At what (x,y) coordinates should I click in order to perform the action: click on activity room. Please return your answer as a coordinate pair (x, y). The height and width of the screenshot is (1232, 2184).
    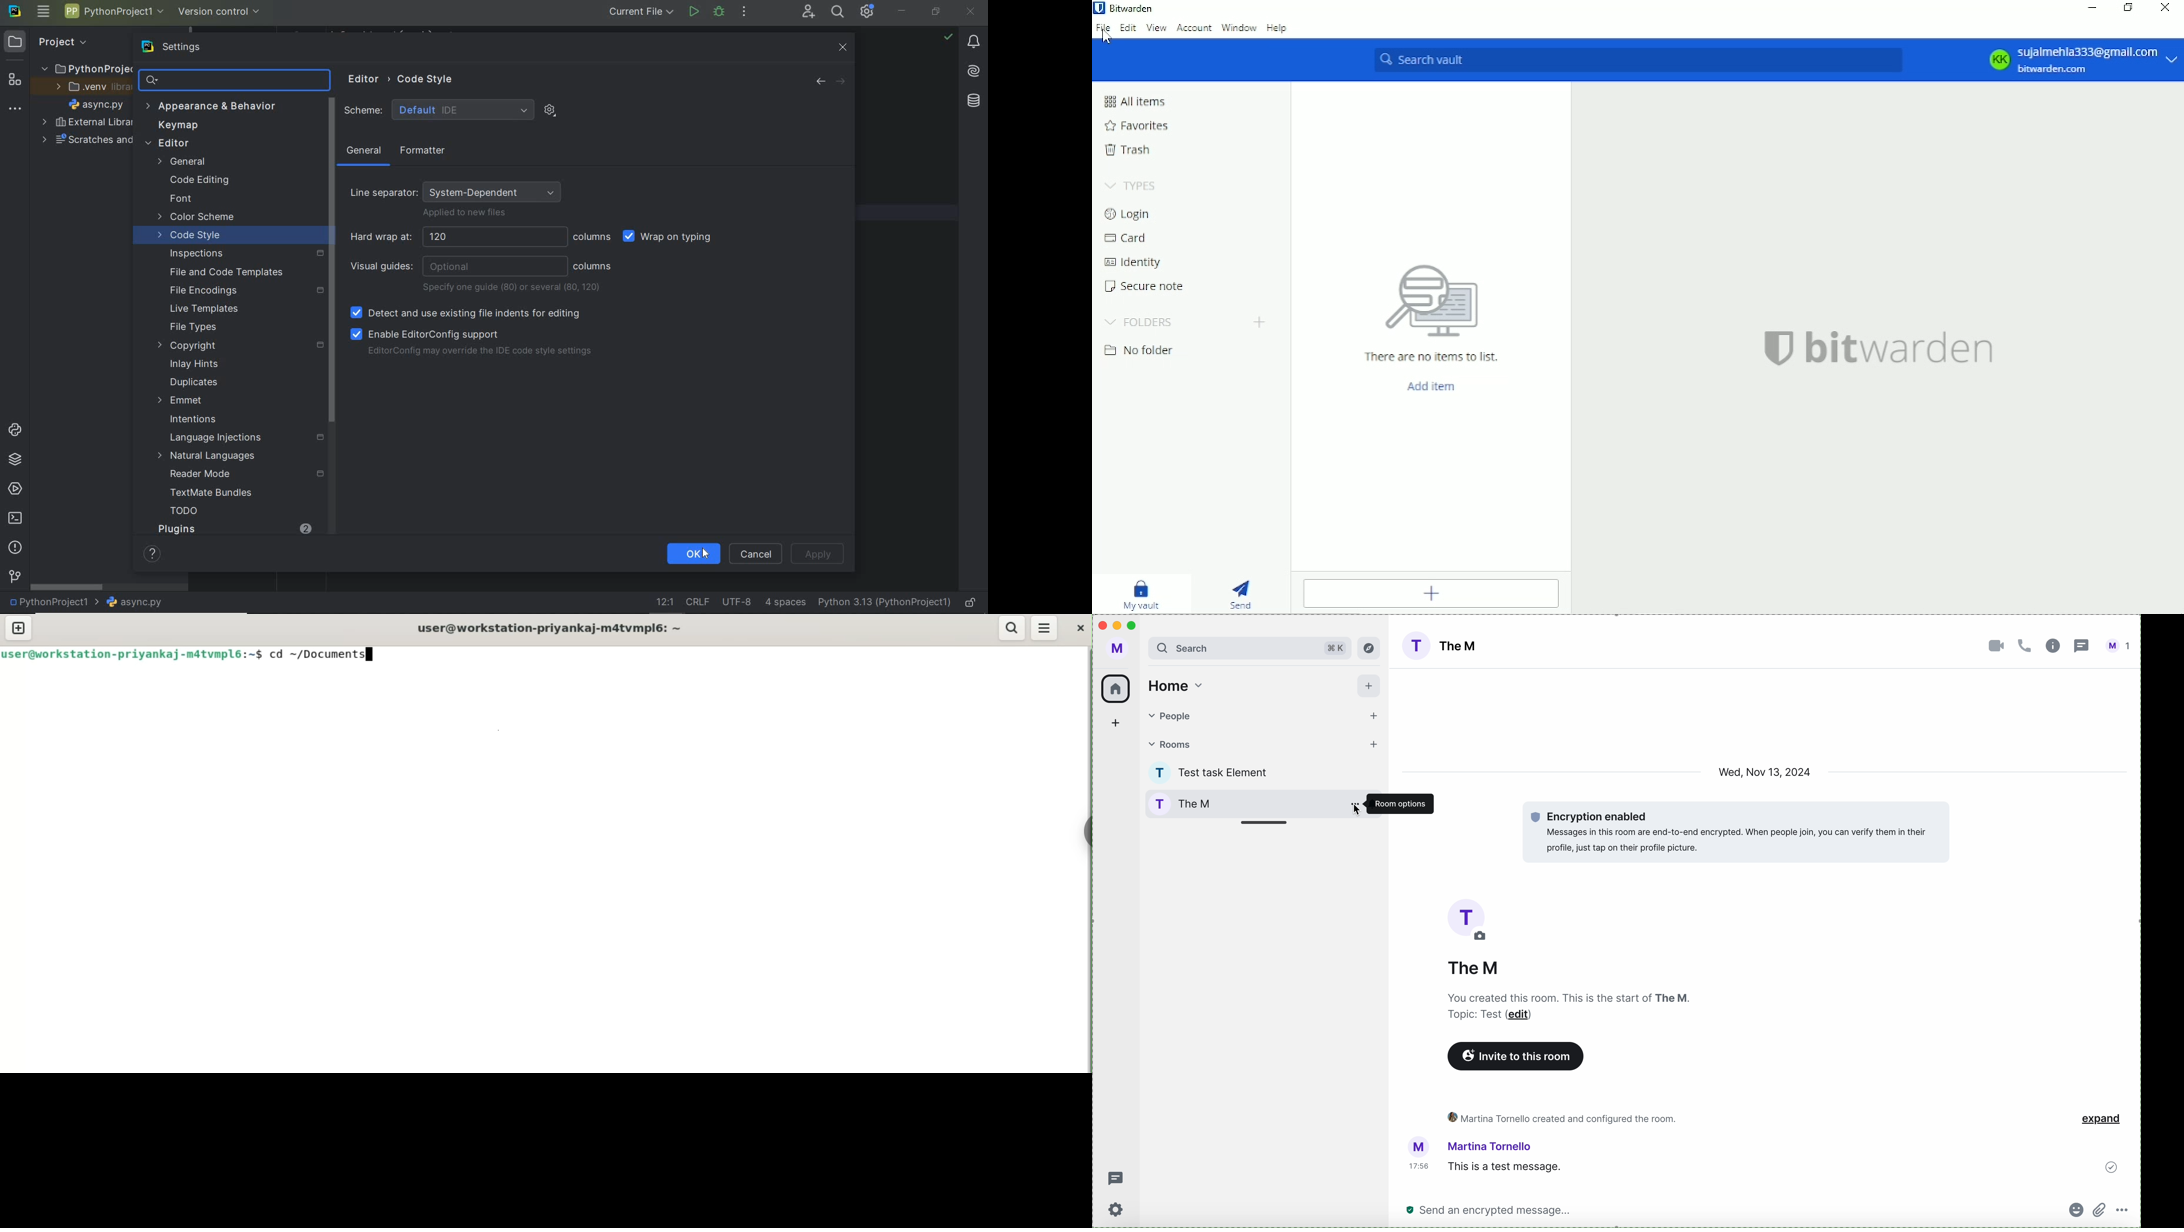
    Looking at the image, I should click on (1562, 1116).